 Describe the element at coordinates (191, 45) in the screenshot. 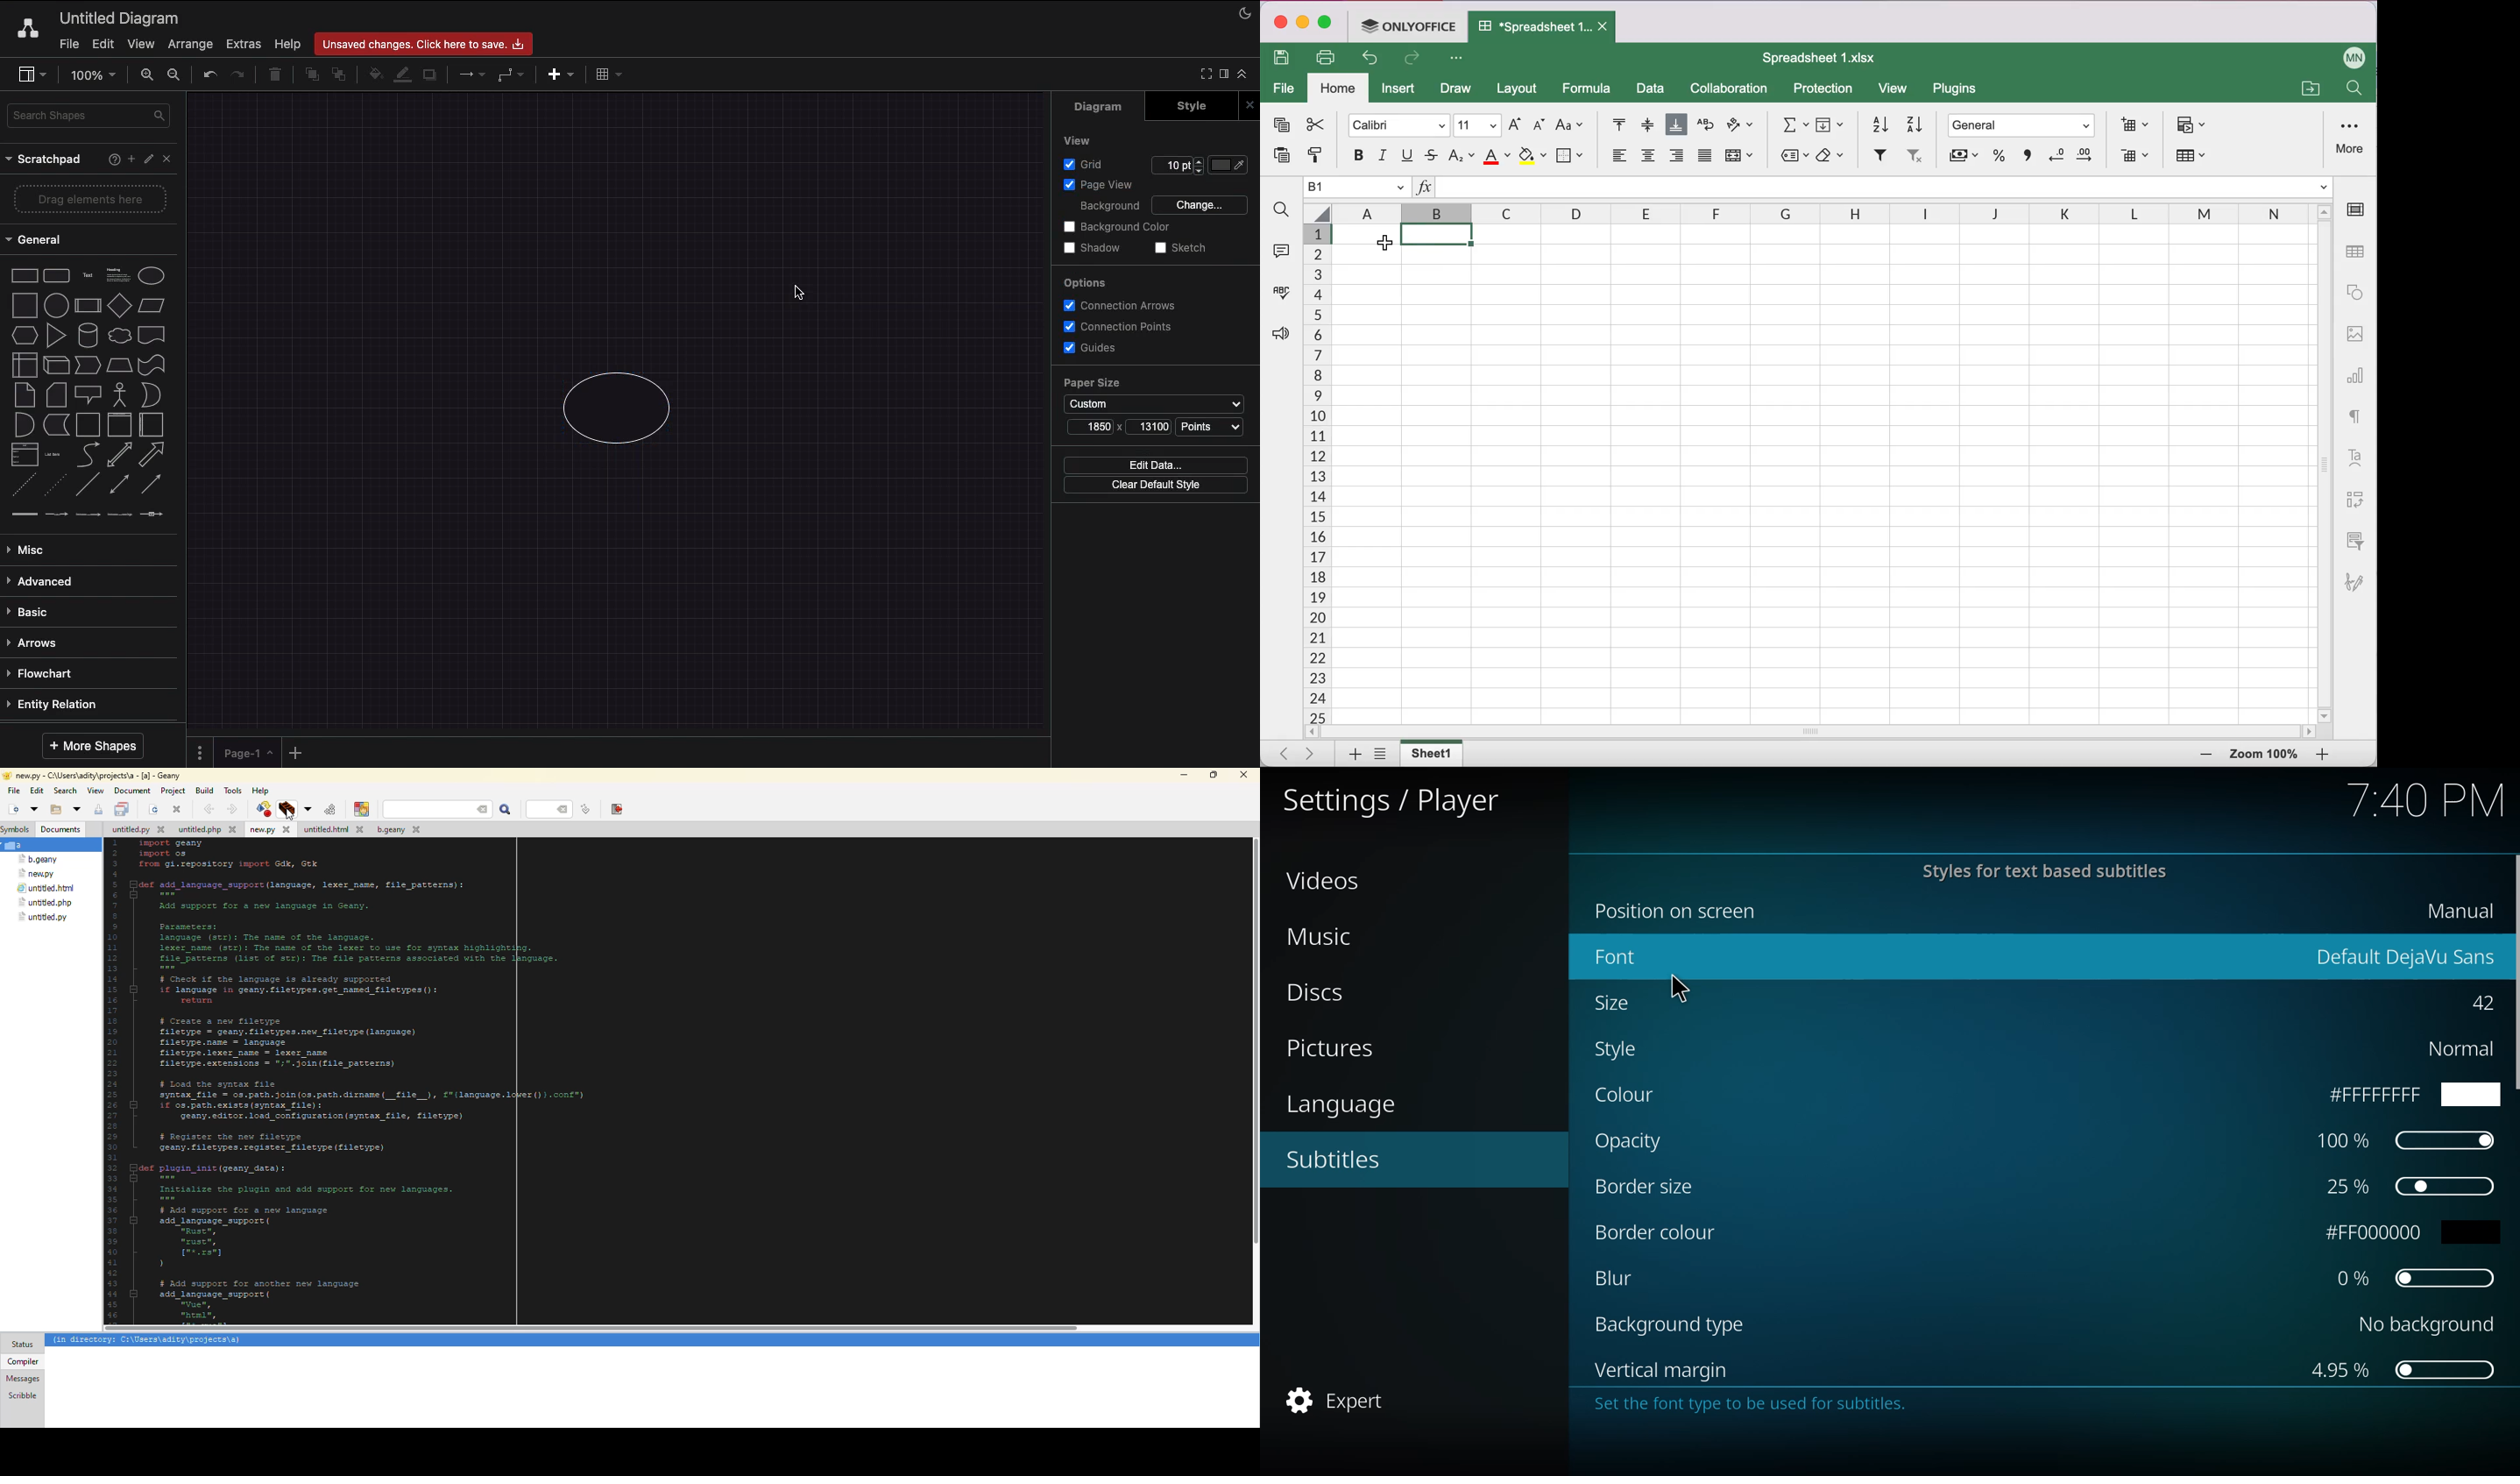

I see `Arrange` at that location.